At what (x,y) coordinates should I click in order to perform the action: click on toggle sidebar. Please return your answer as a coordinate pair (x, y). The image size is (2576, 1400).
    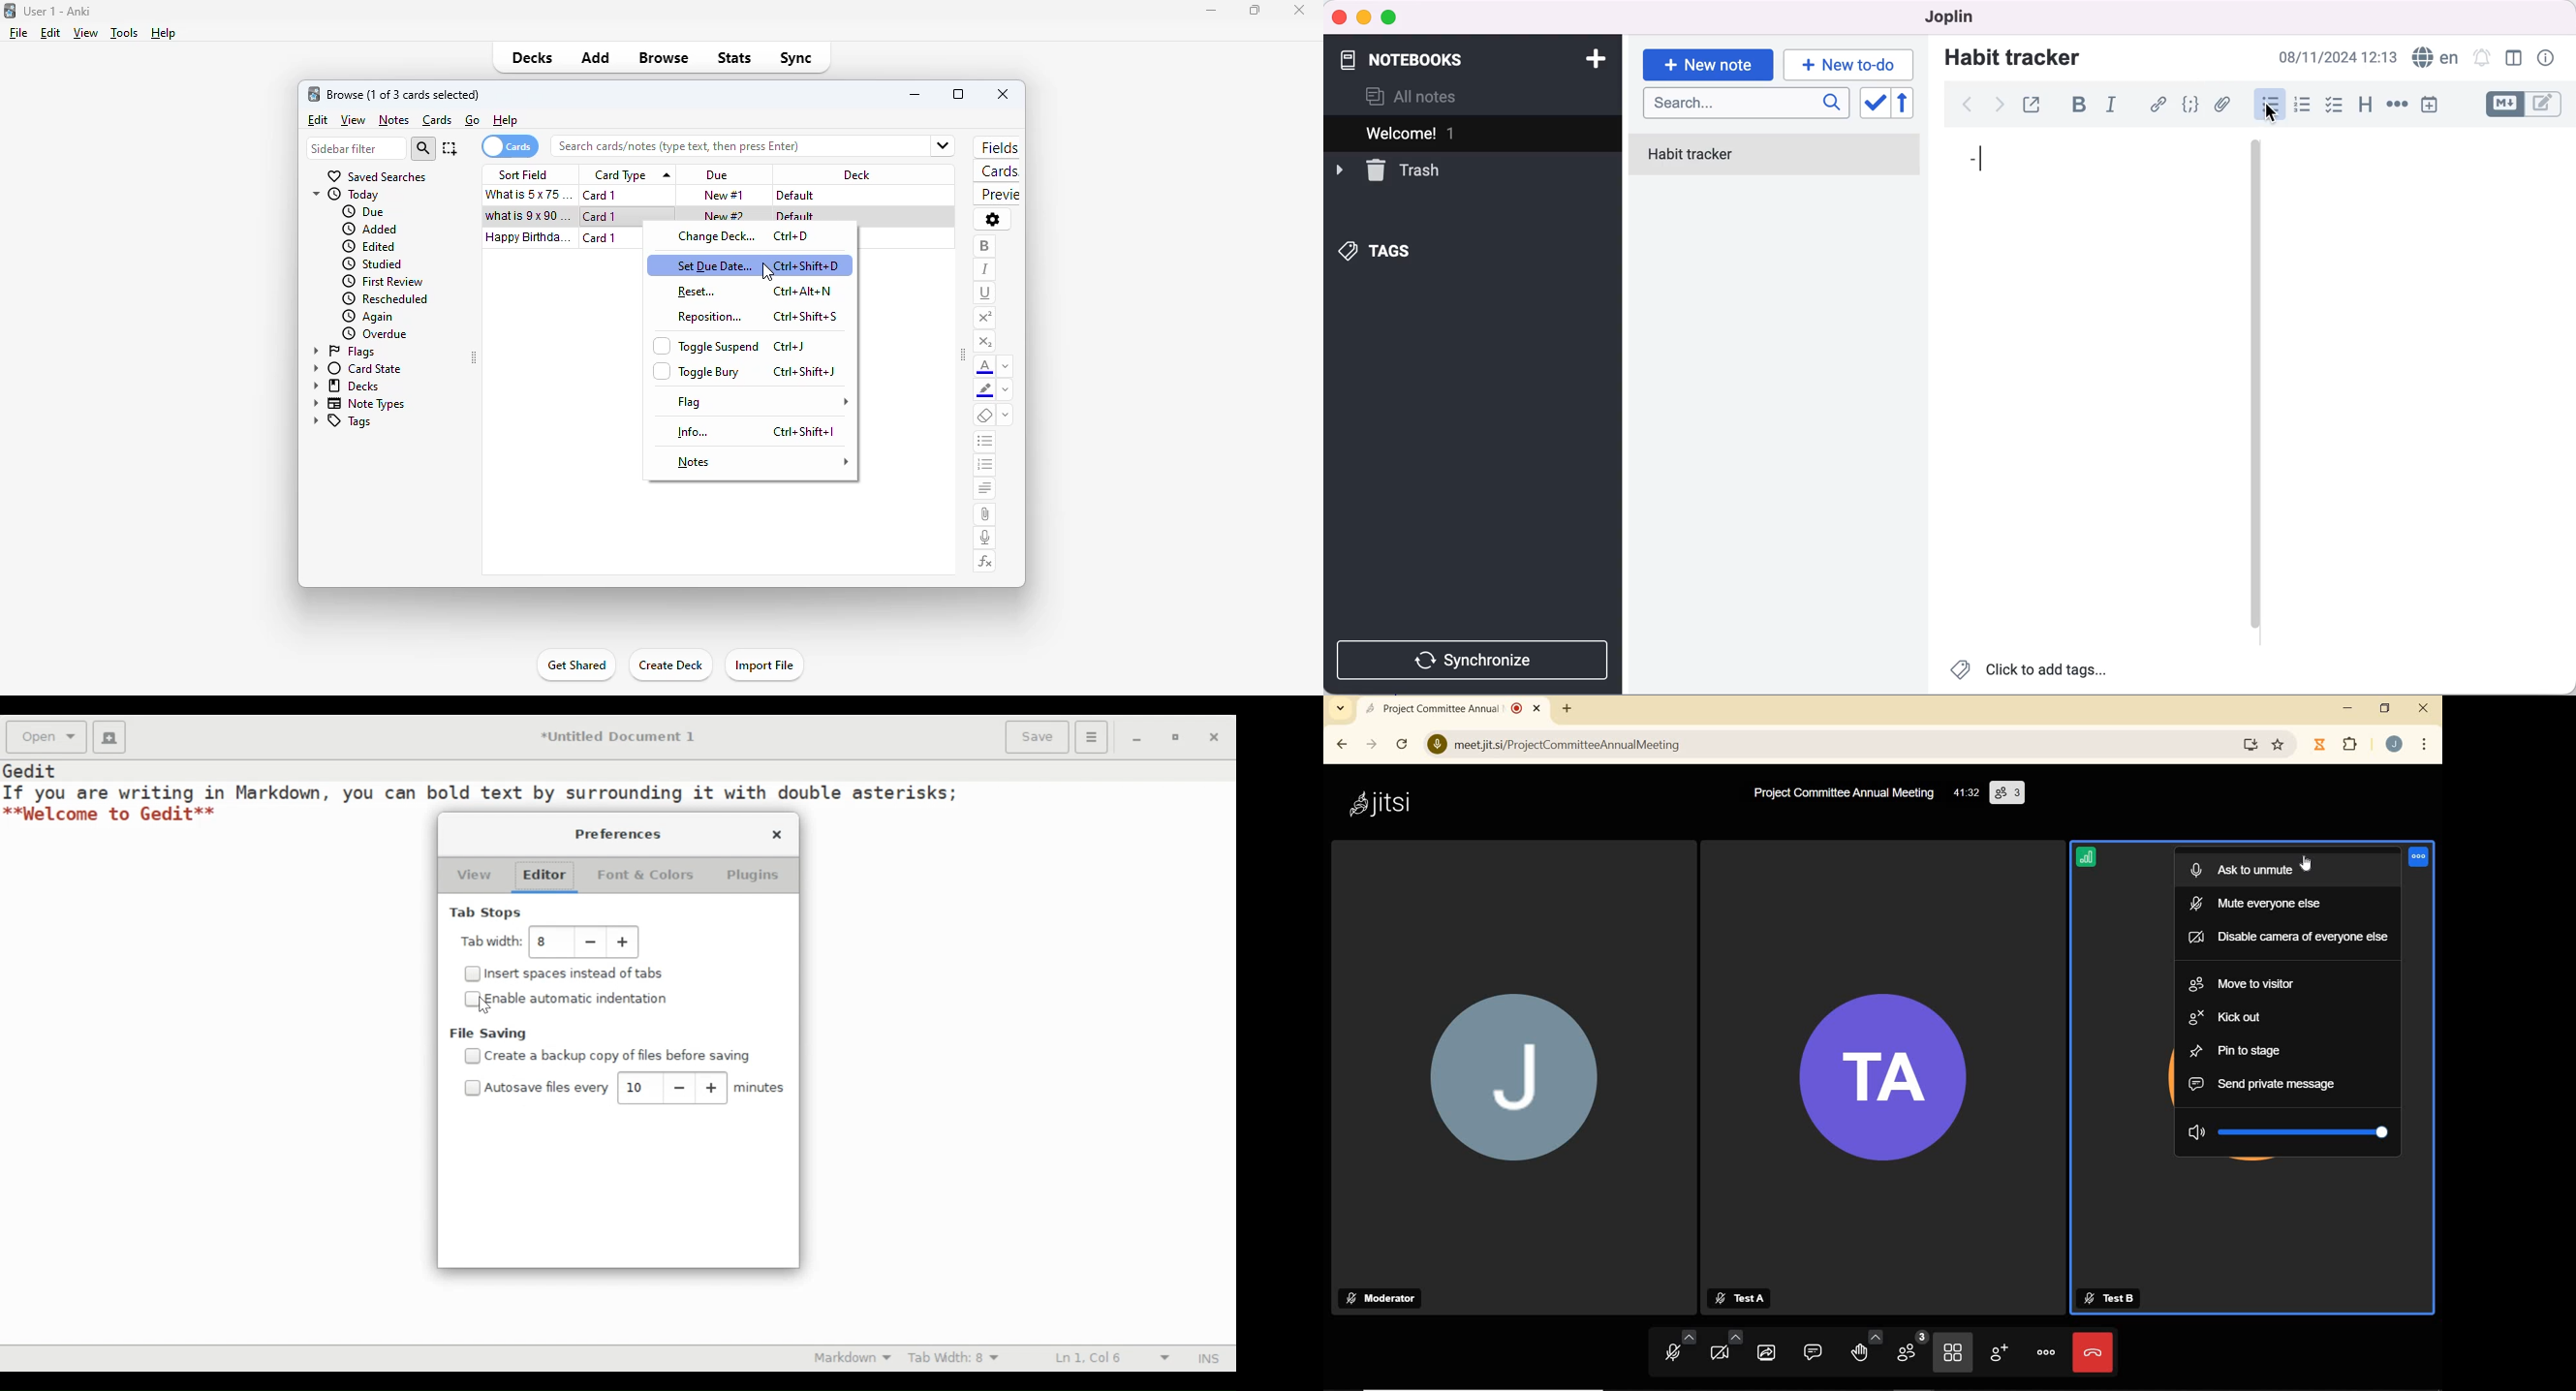
    Looking at the image, I should click on (963, 355).